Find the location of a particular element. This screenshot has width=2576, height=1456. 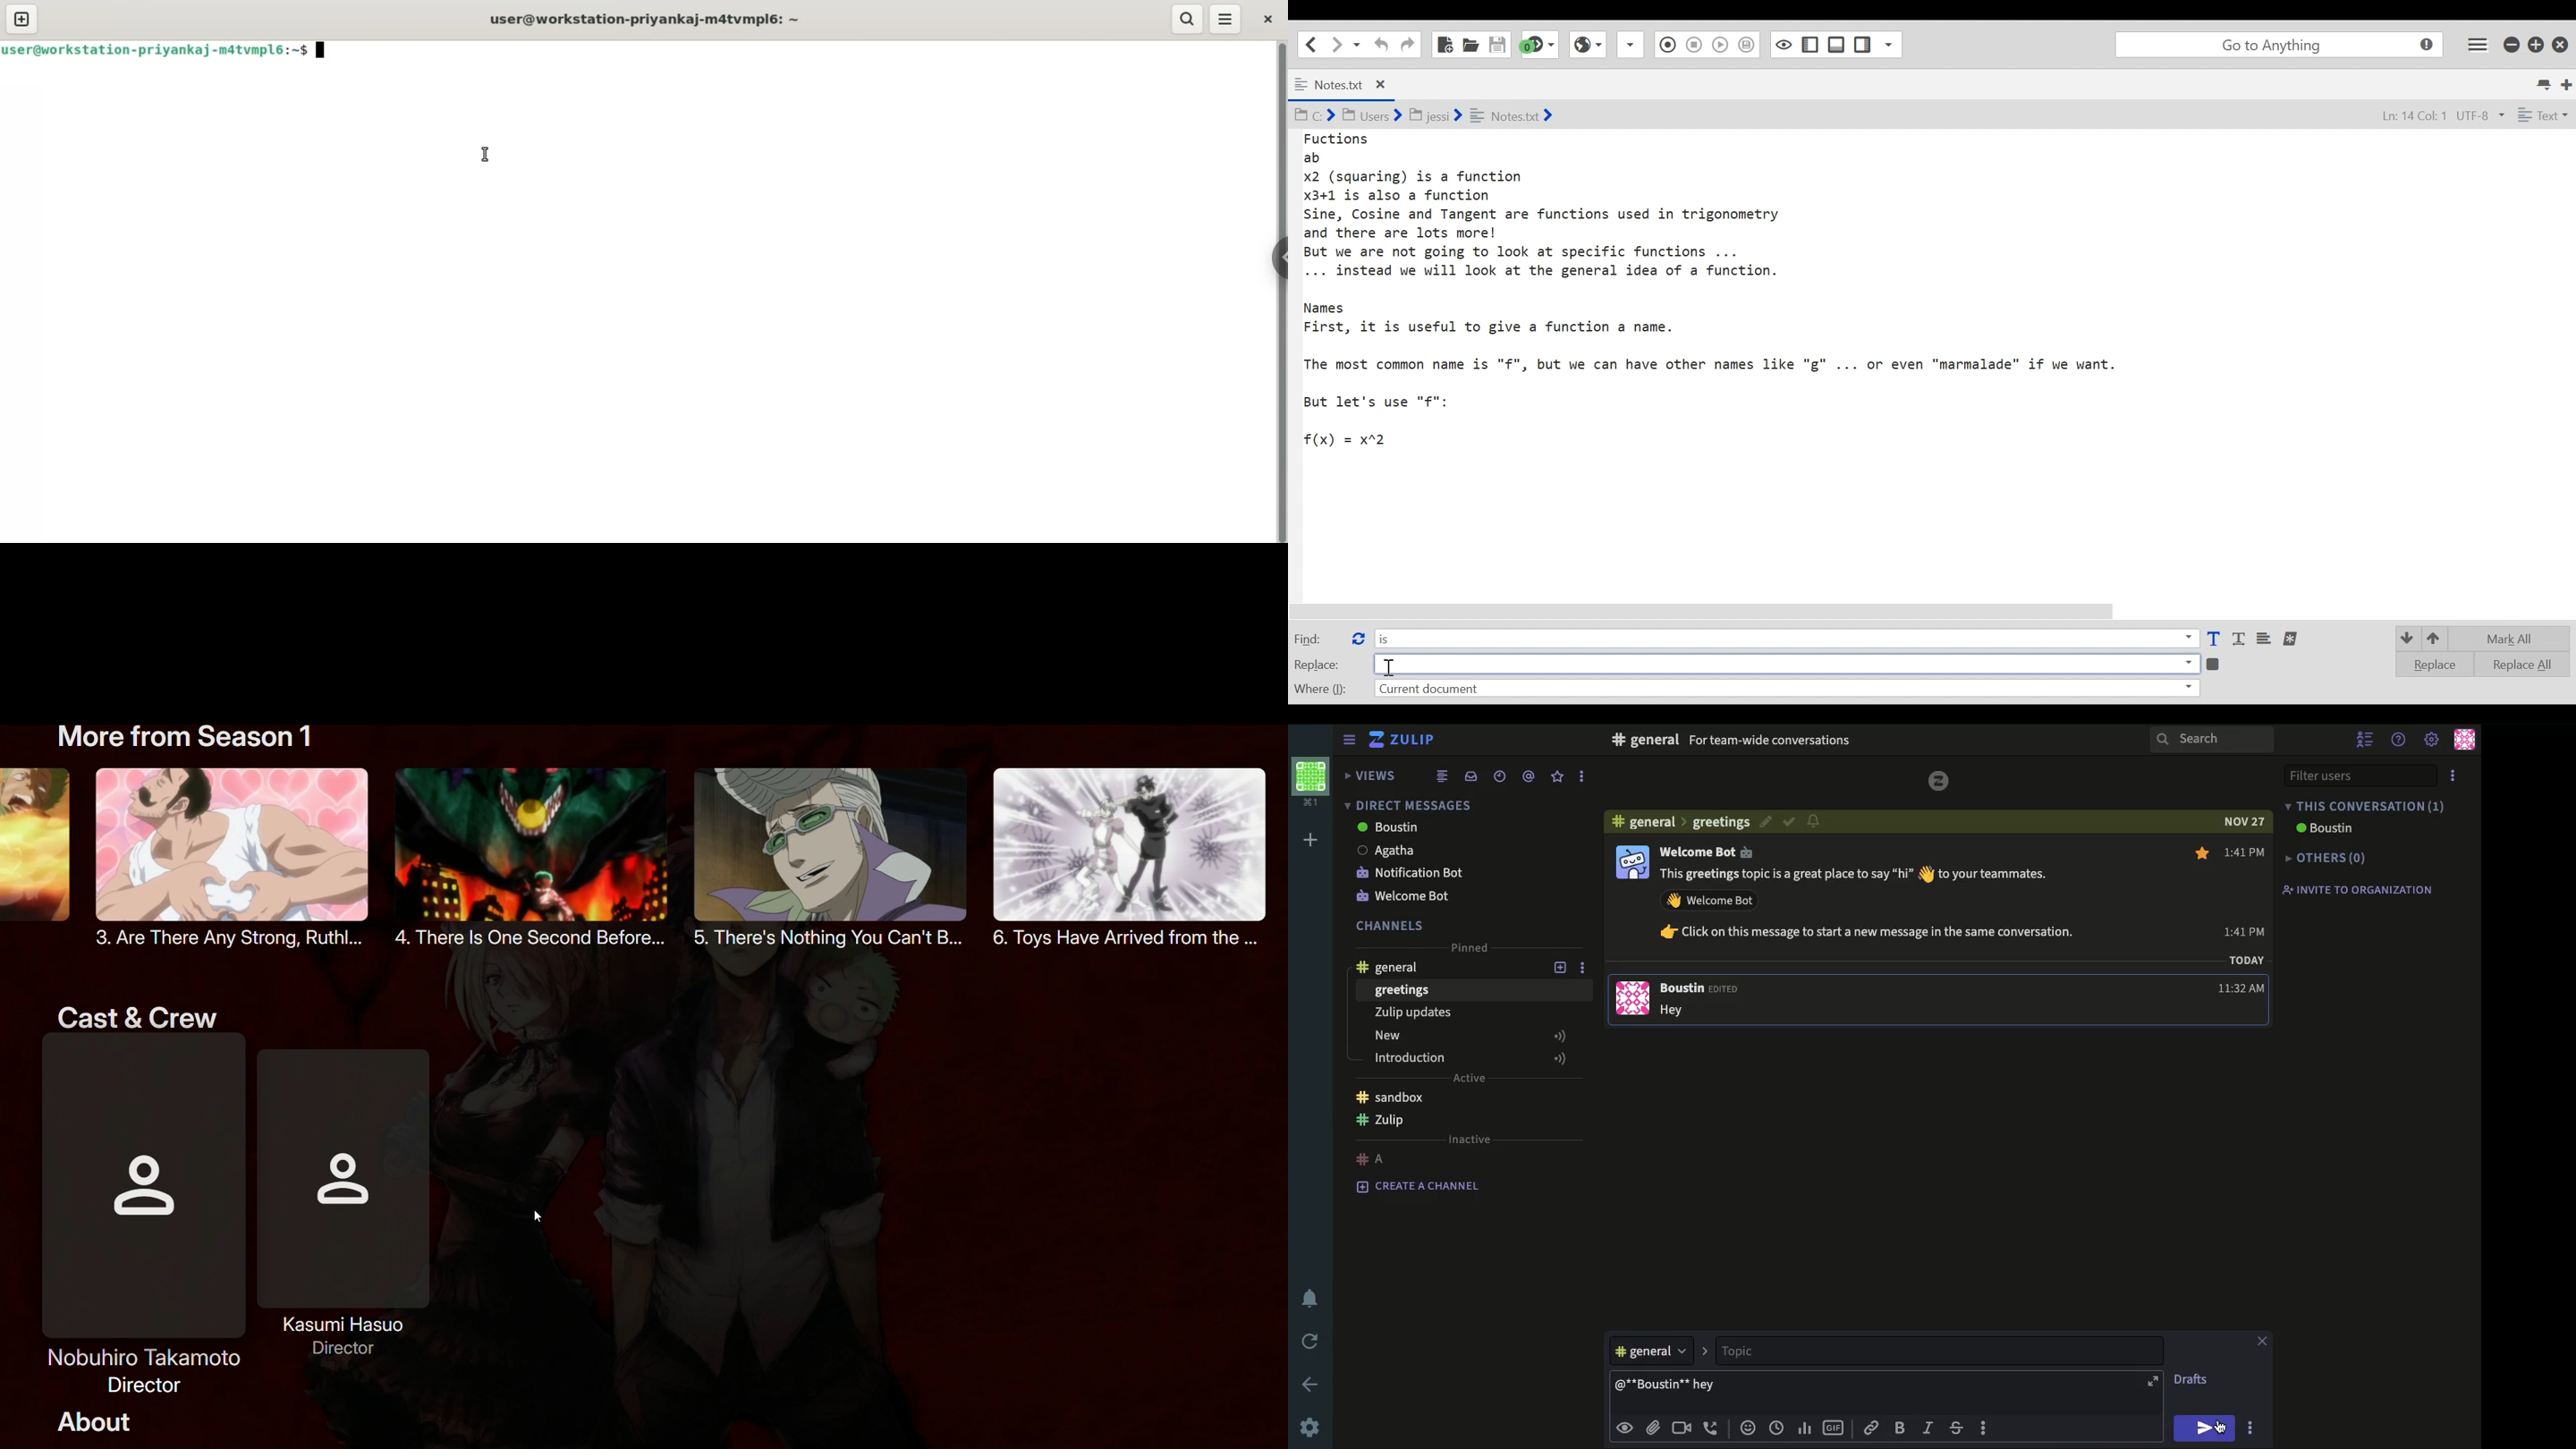

link is located at coordinates (1869, 1427).